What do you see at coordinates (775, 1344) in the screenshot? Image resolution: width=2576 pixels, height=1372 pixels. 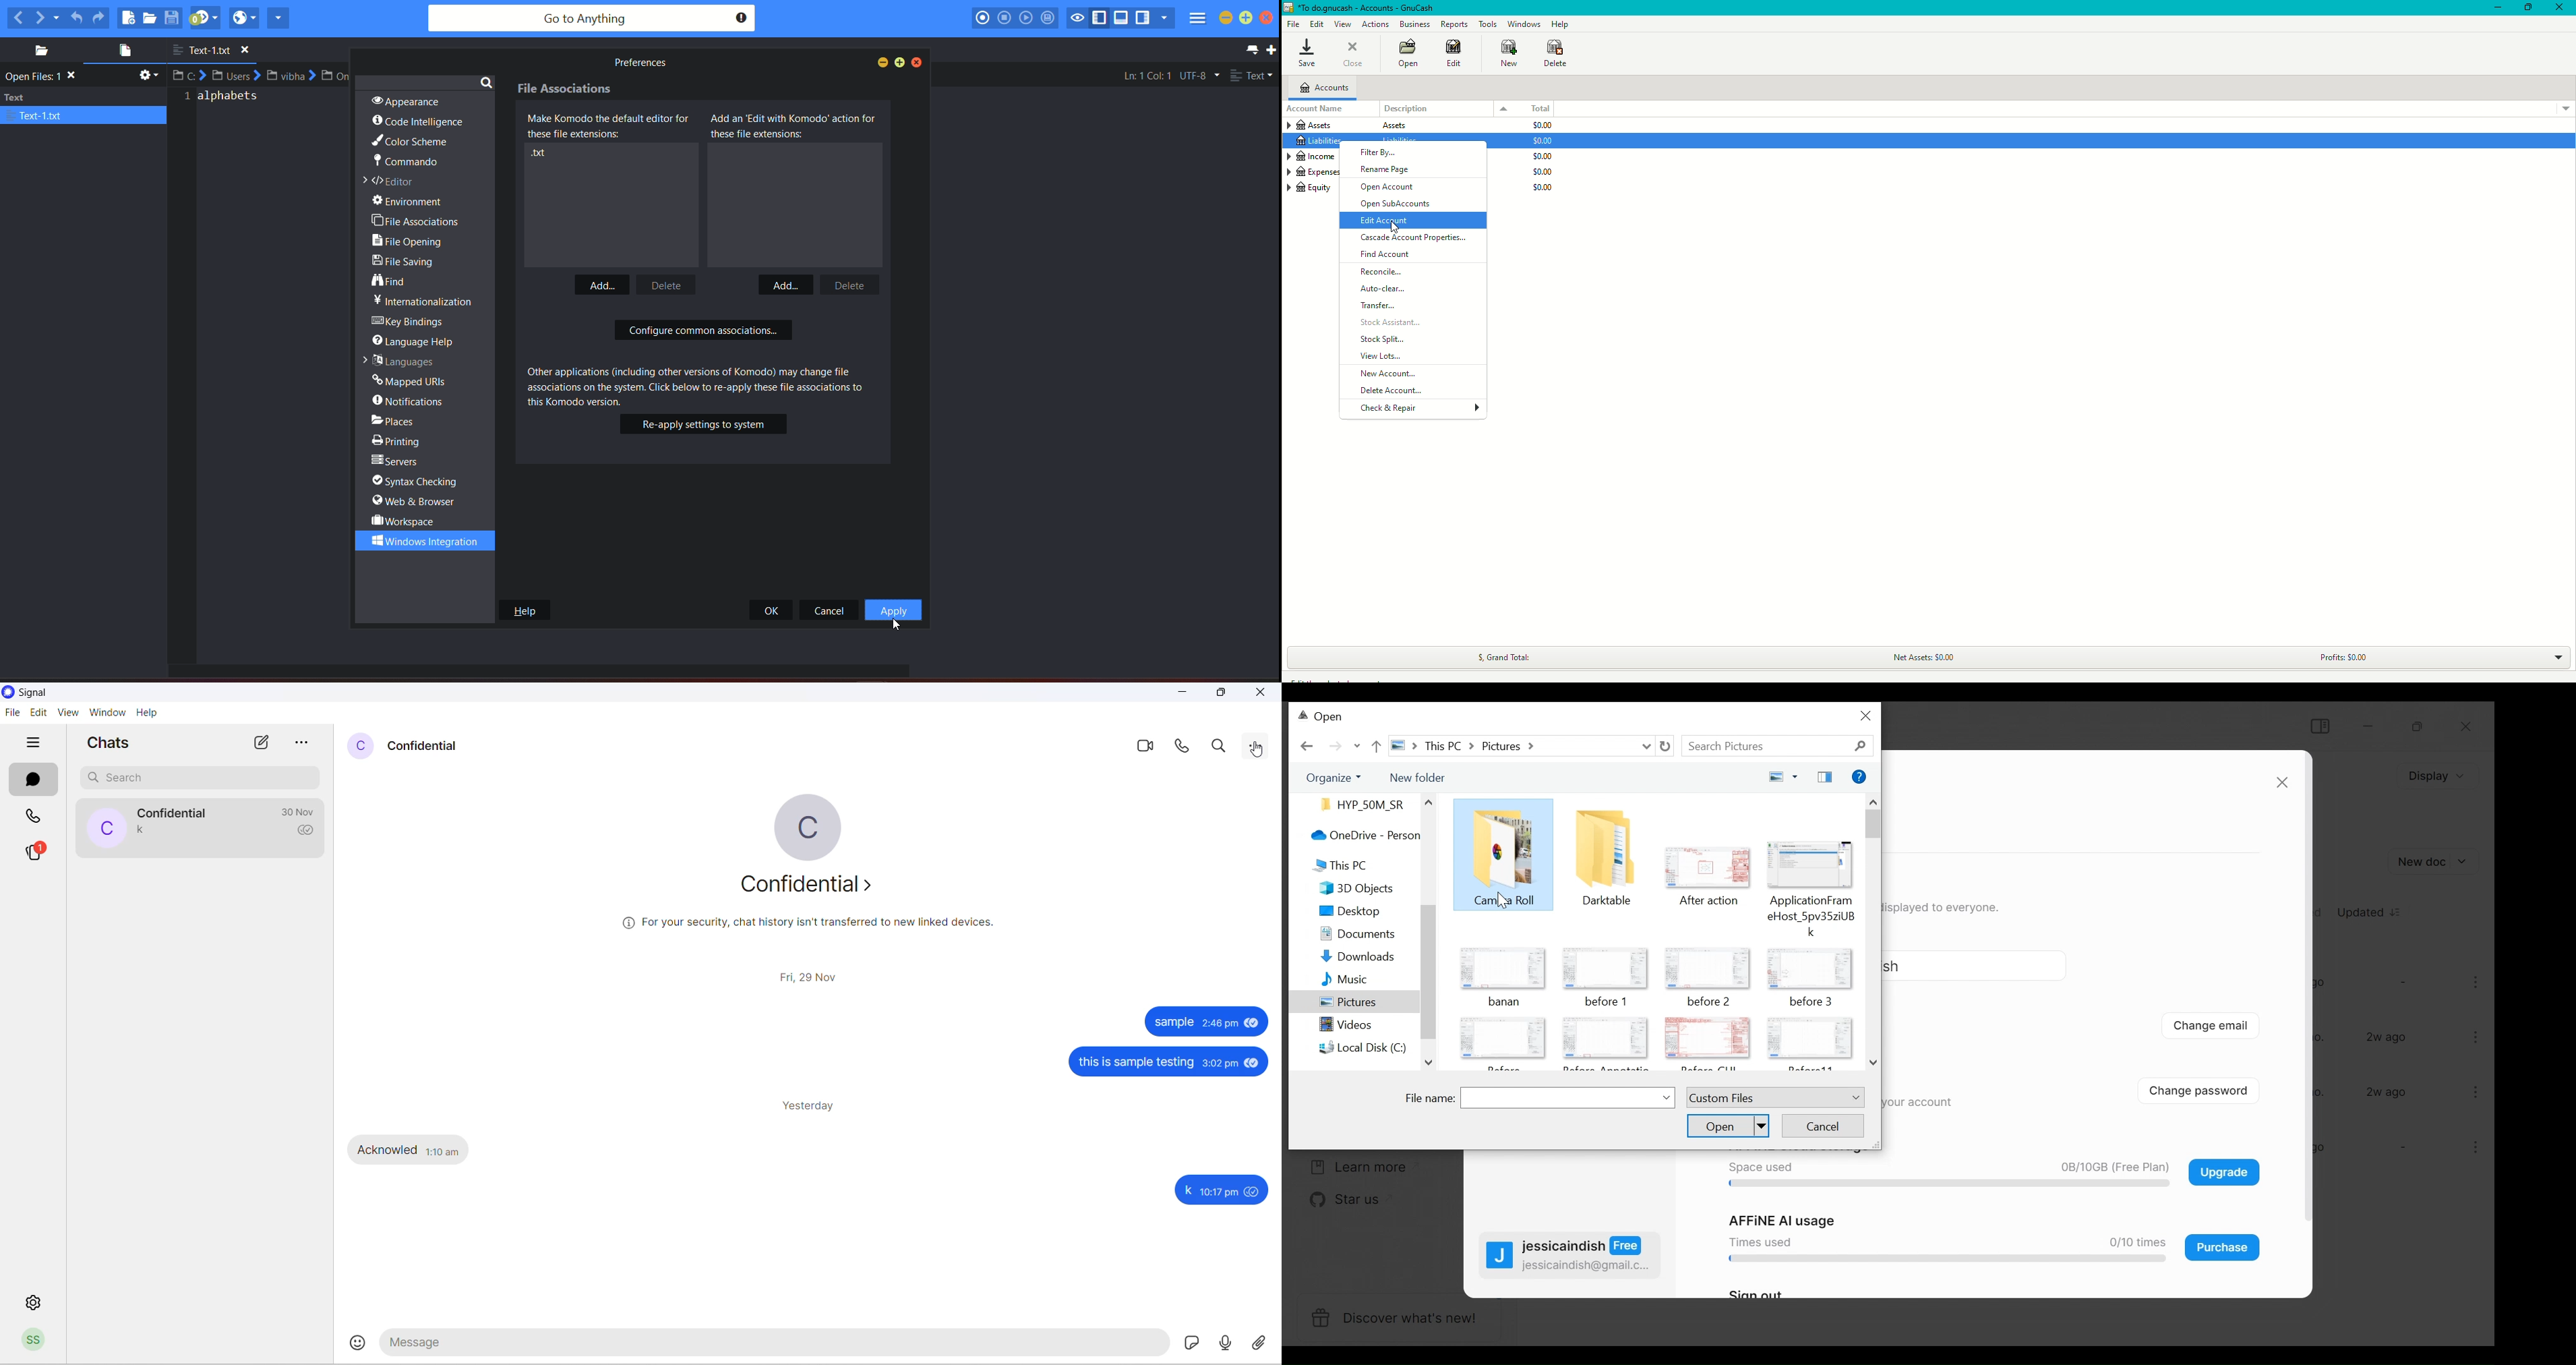 I see `message text area` at bounding box center [775, 1344].